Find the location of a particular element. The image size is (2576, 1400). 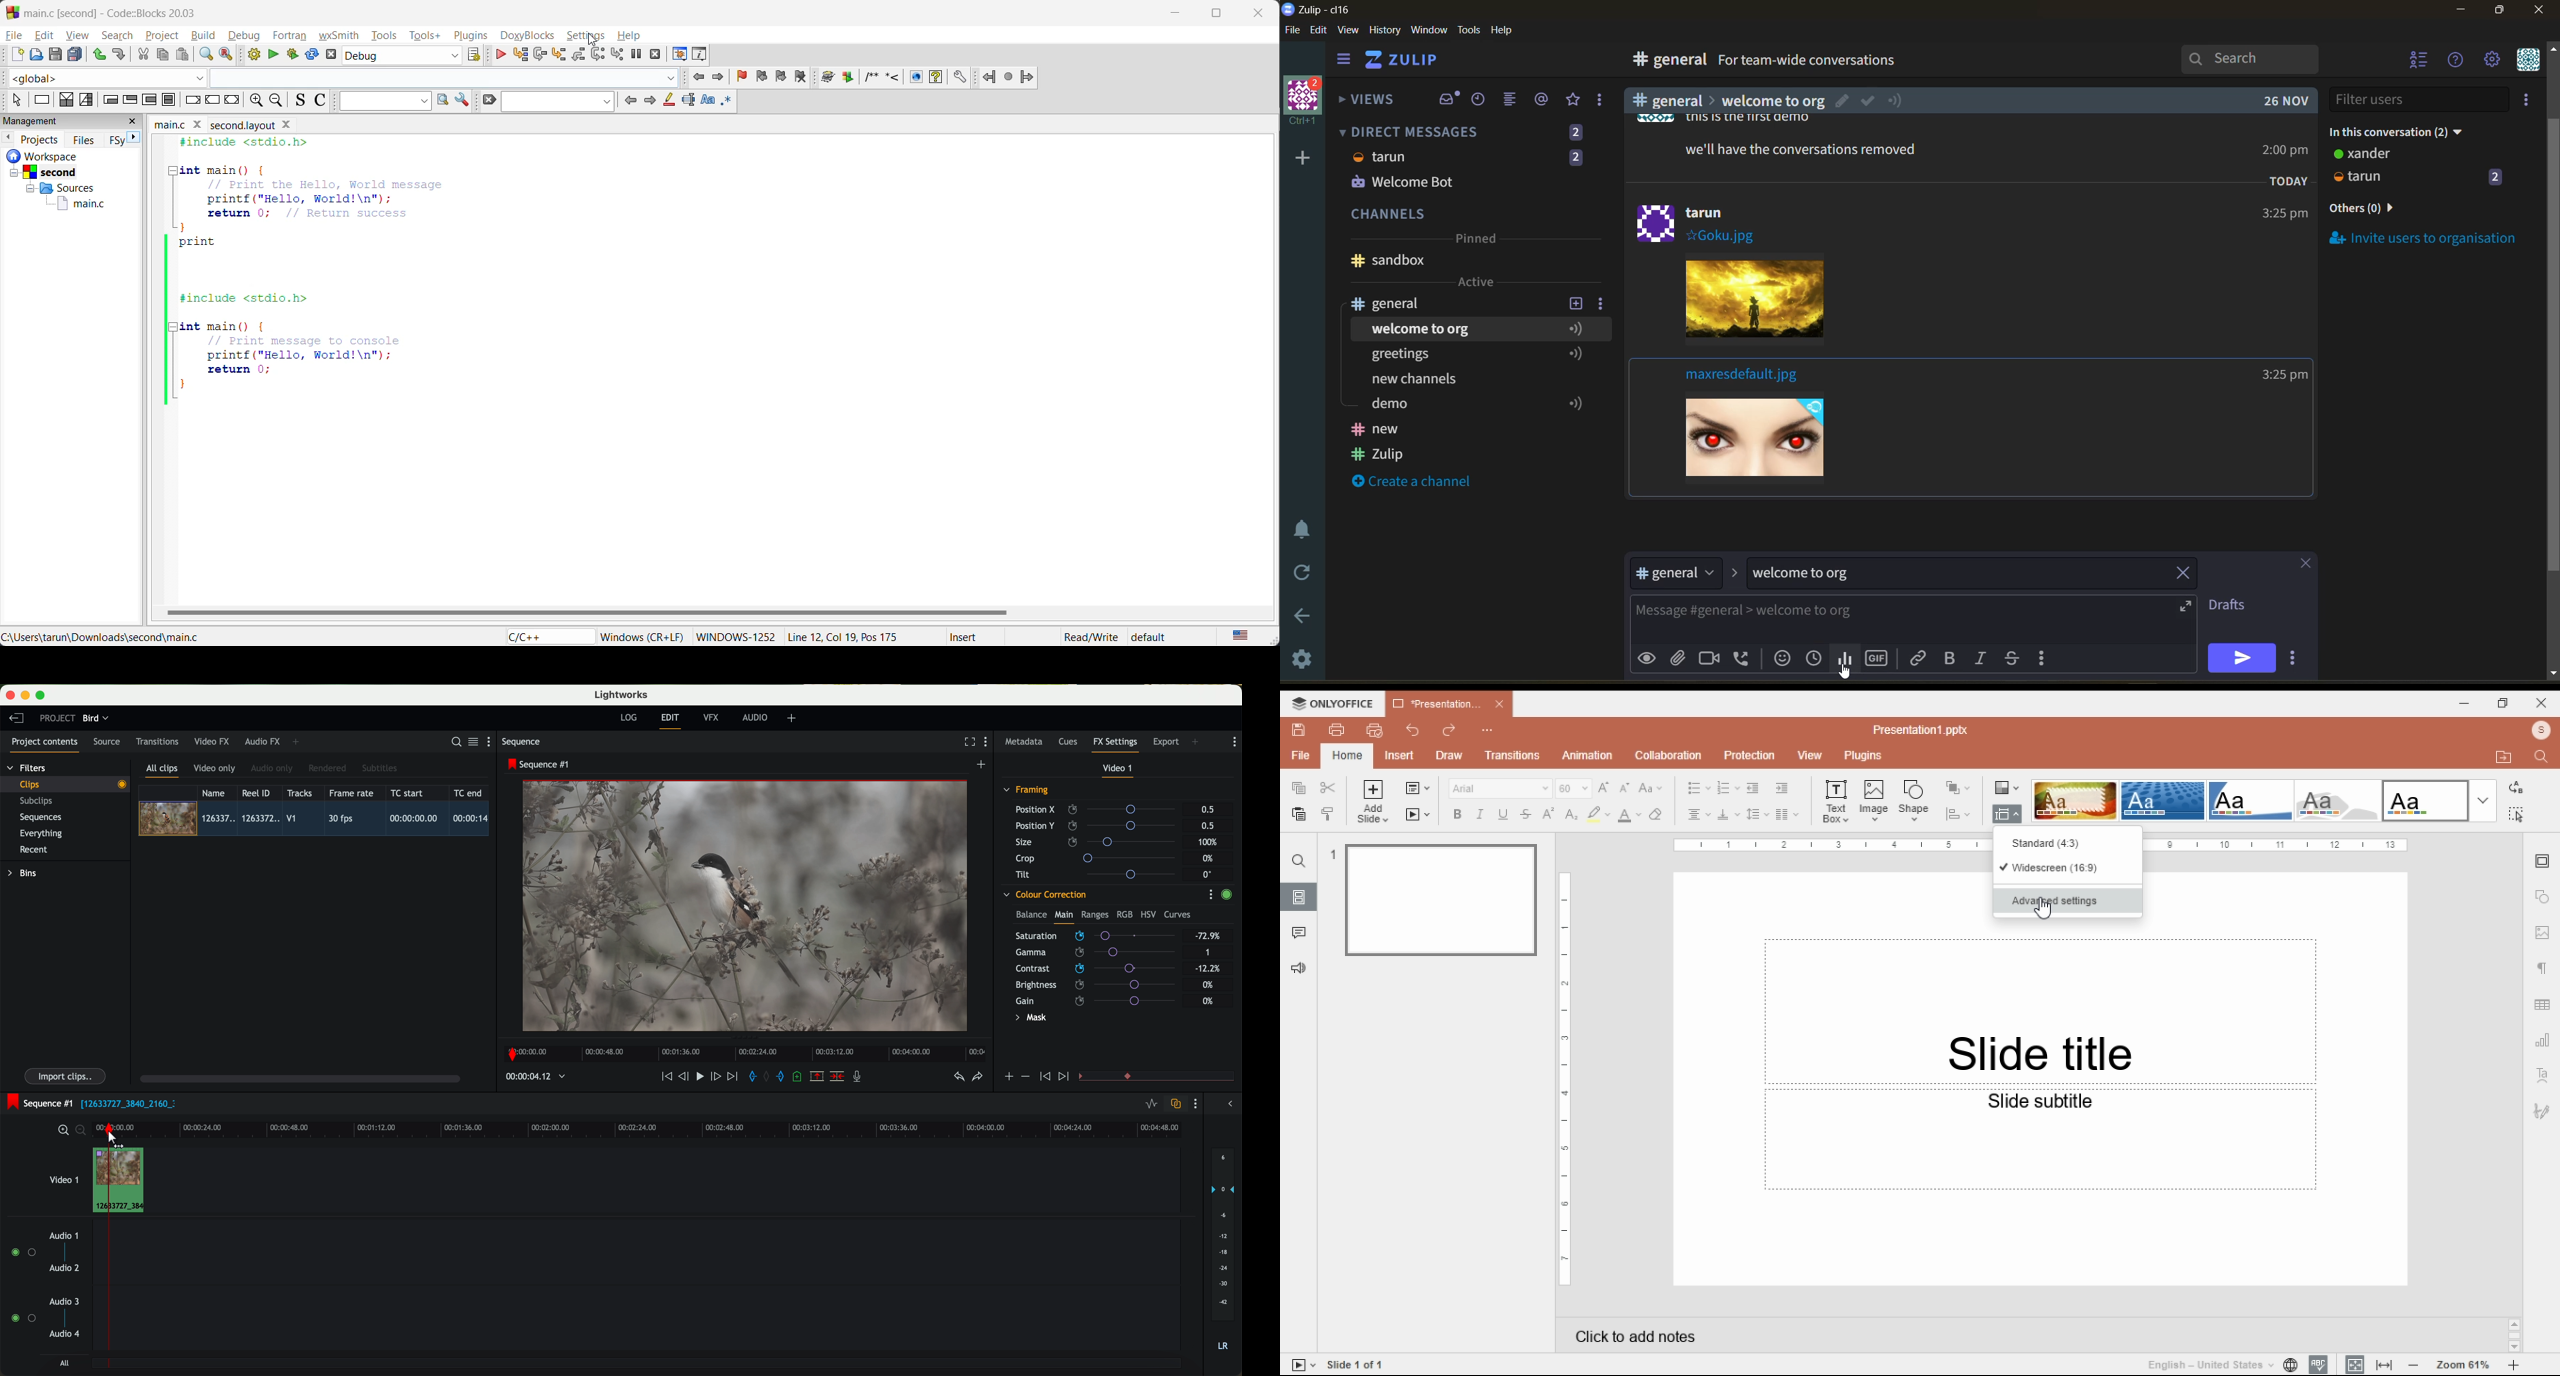

slide 1 is located at coordinates (1434, 898).